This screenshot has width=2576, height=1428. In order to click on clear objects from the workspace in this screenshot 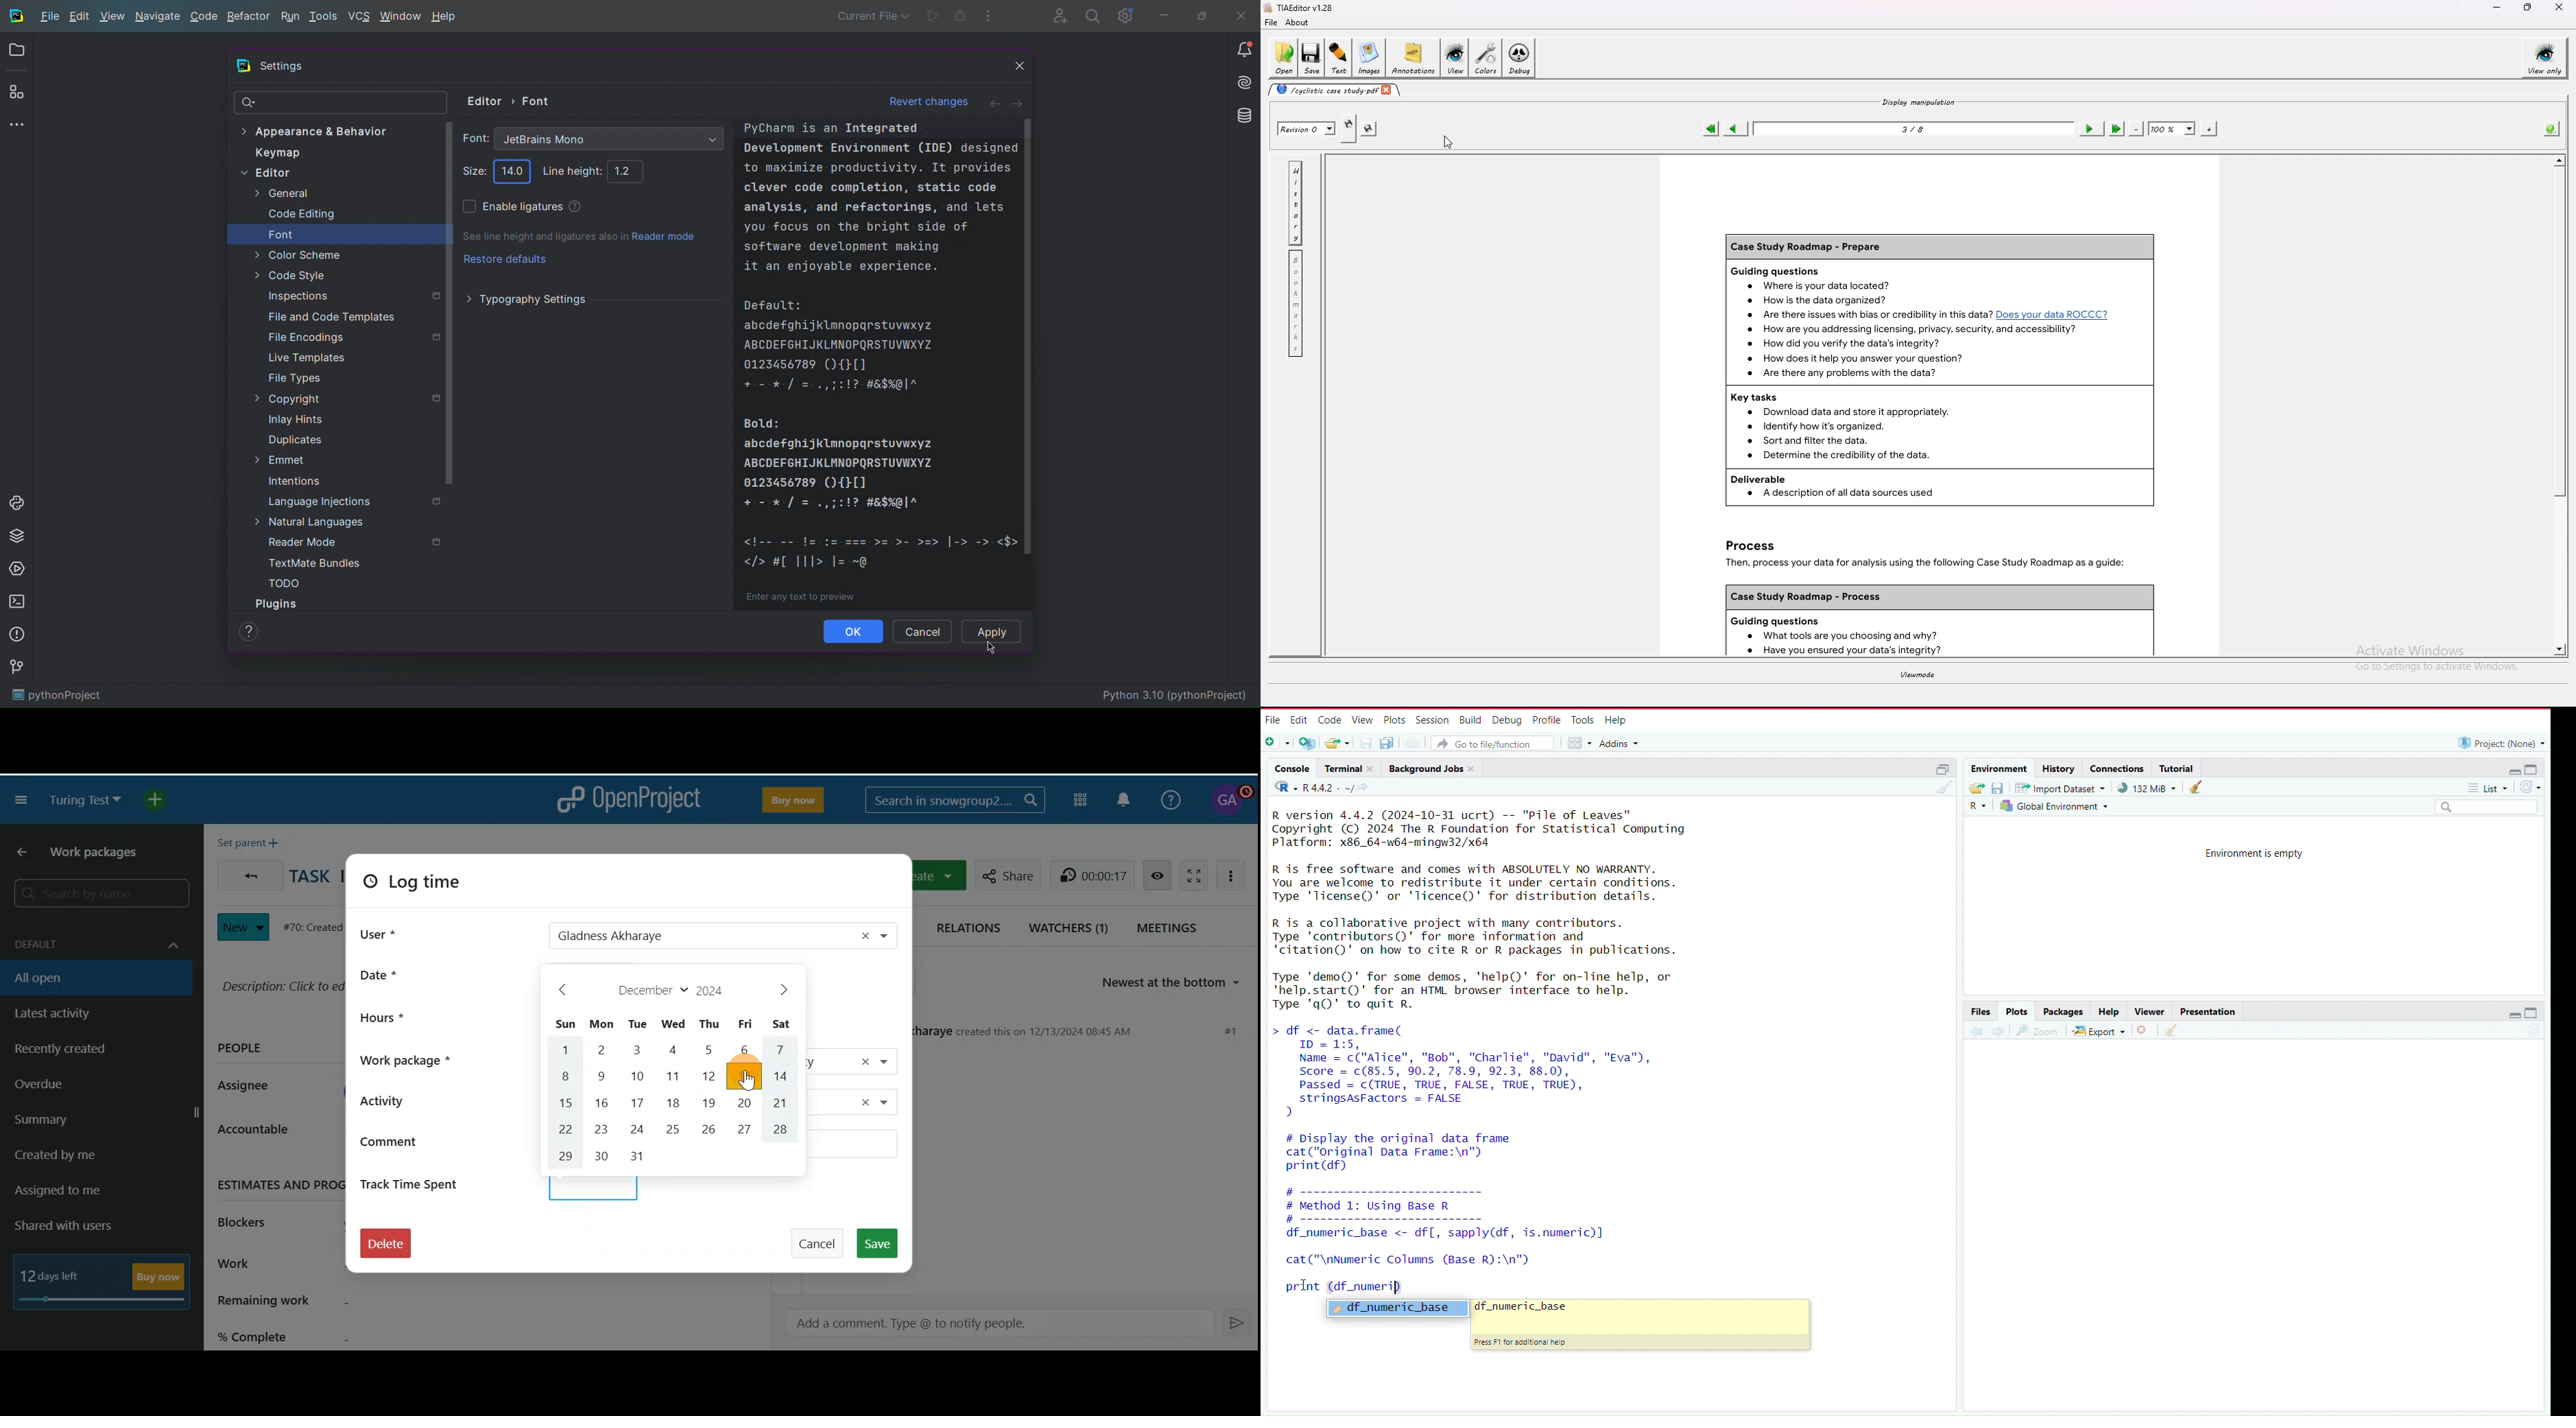, I will do `click(2191, 787)`.